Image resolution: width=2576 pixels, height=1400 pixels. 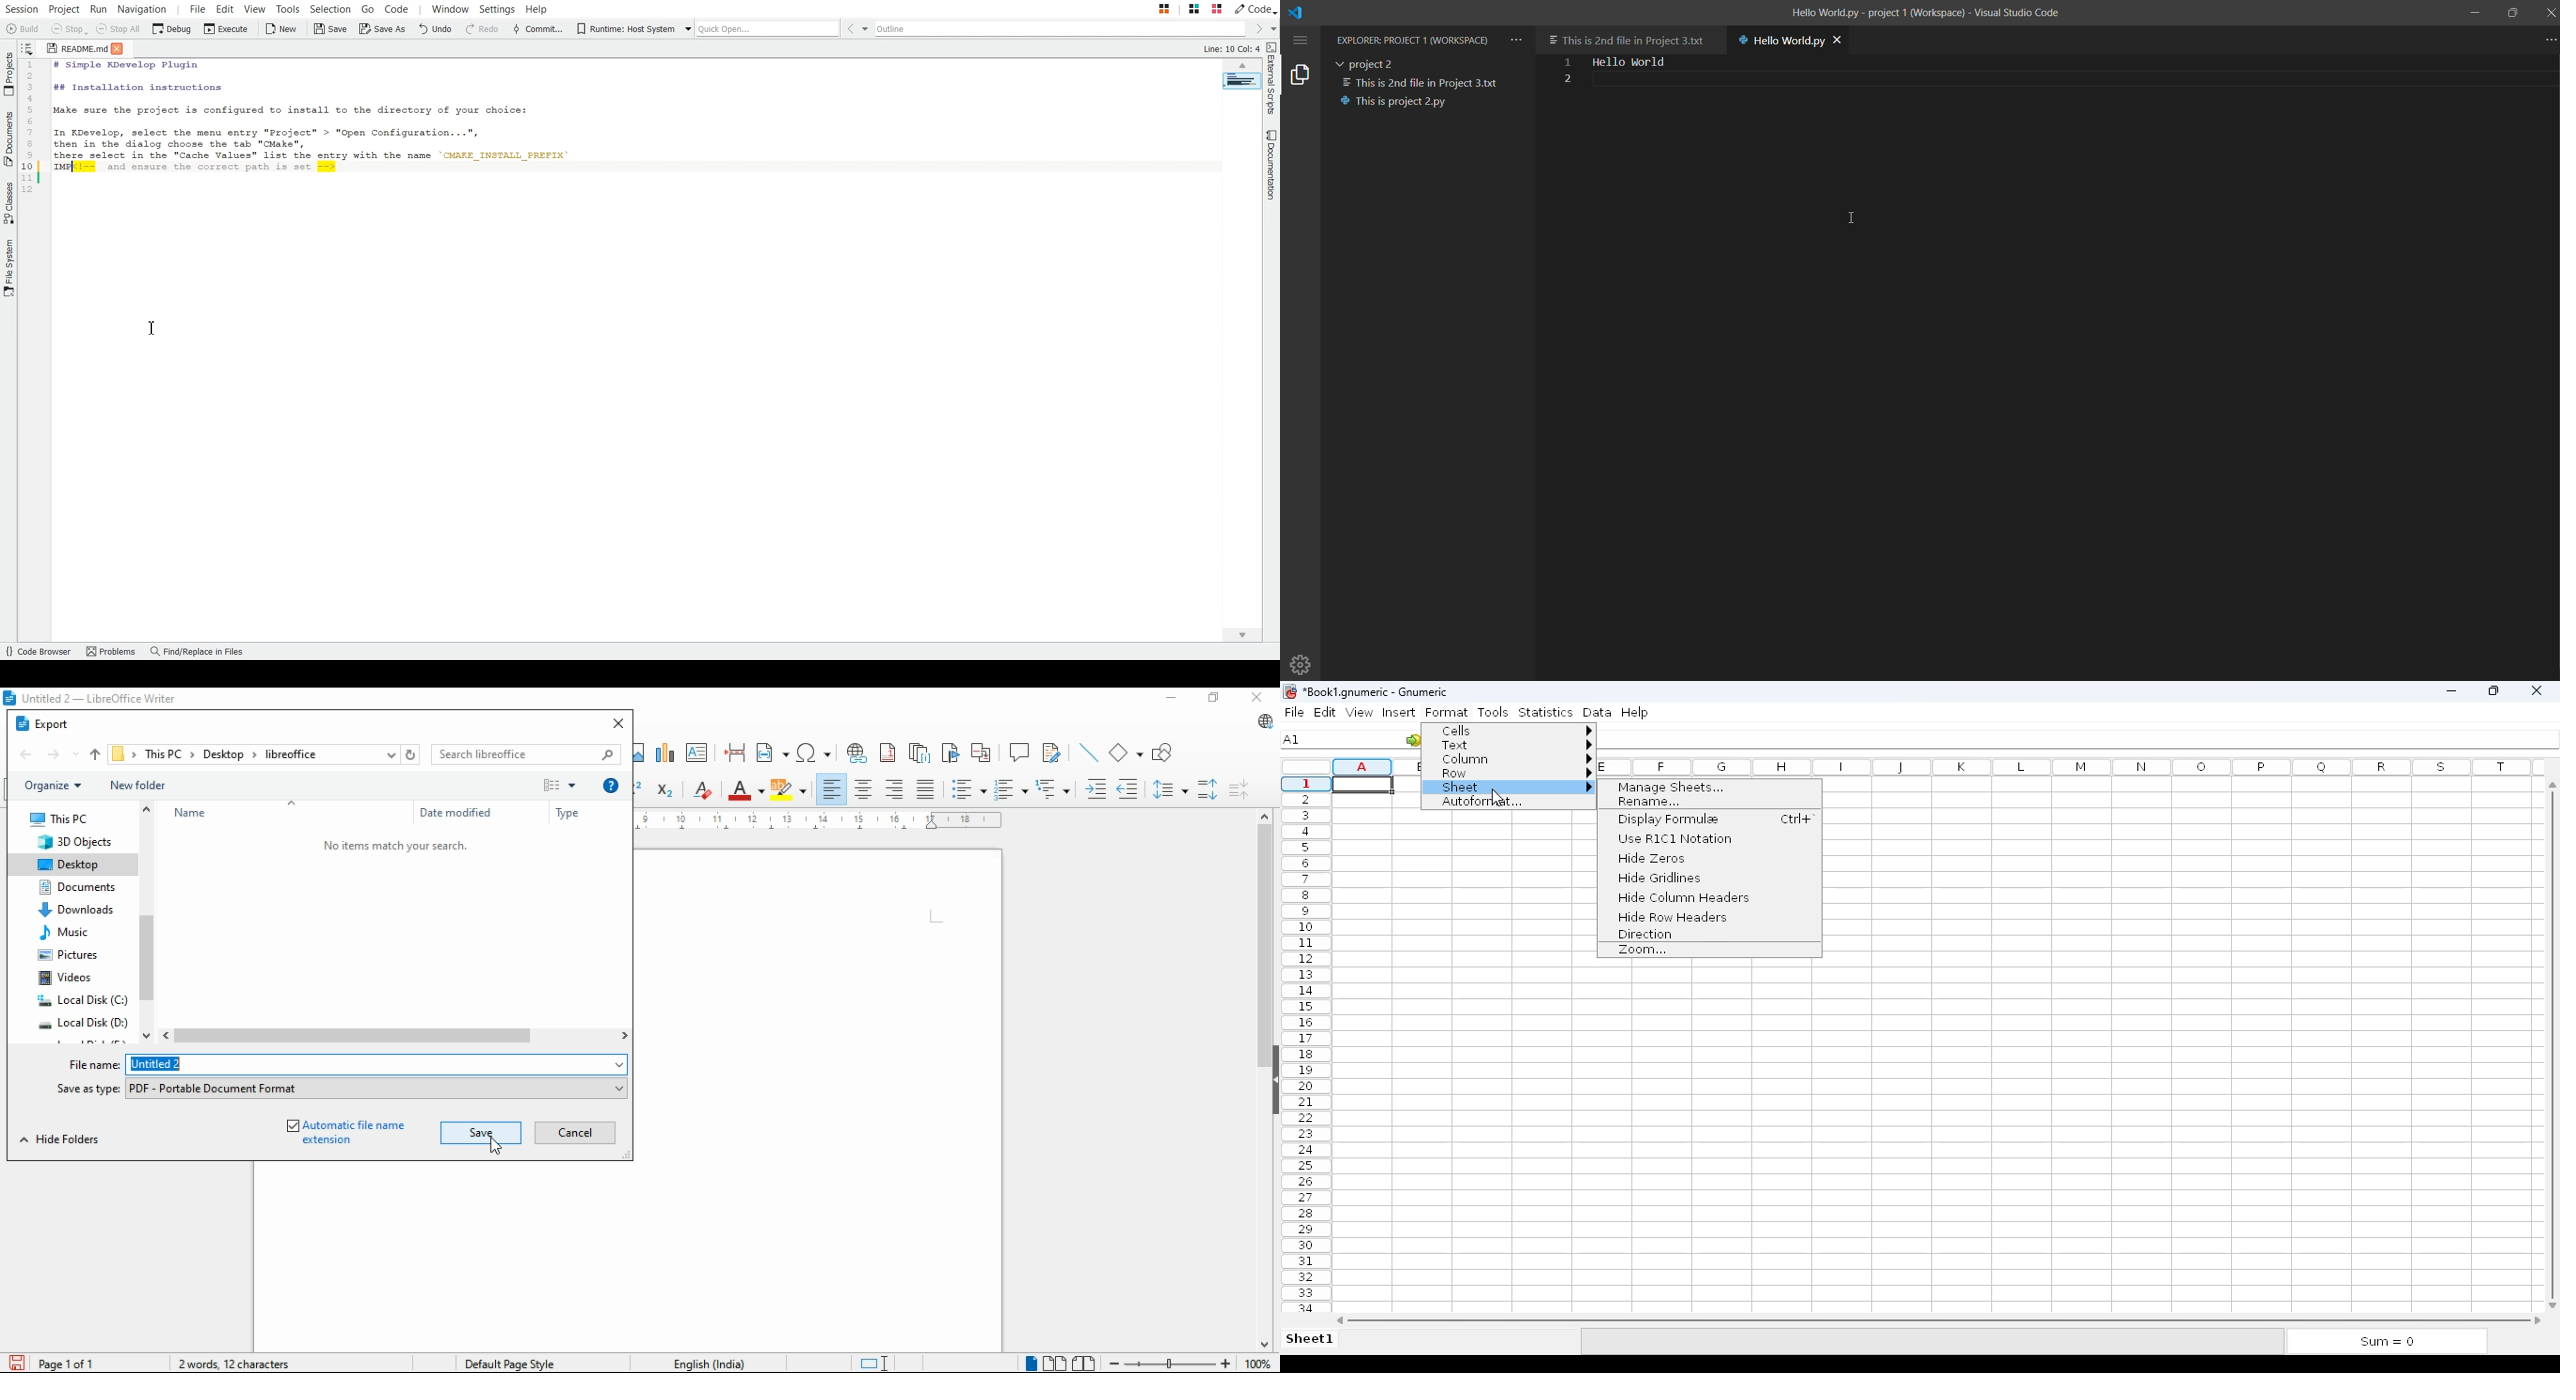 What do you see at coordinates (528, 754) in the screenshot?
I see `search bar` at bounding box center [528, 754].